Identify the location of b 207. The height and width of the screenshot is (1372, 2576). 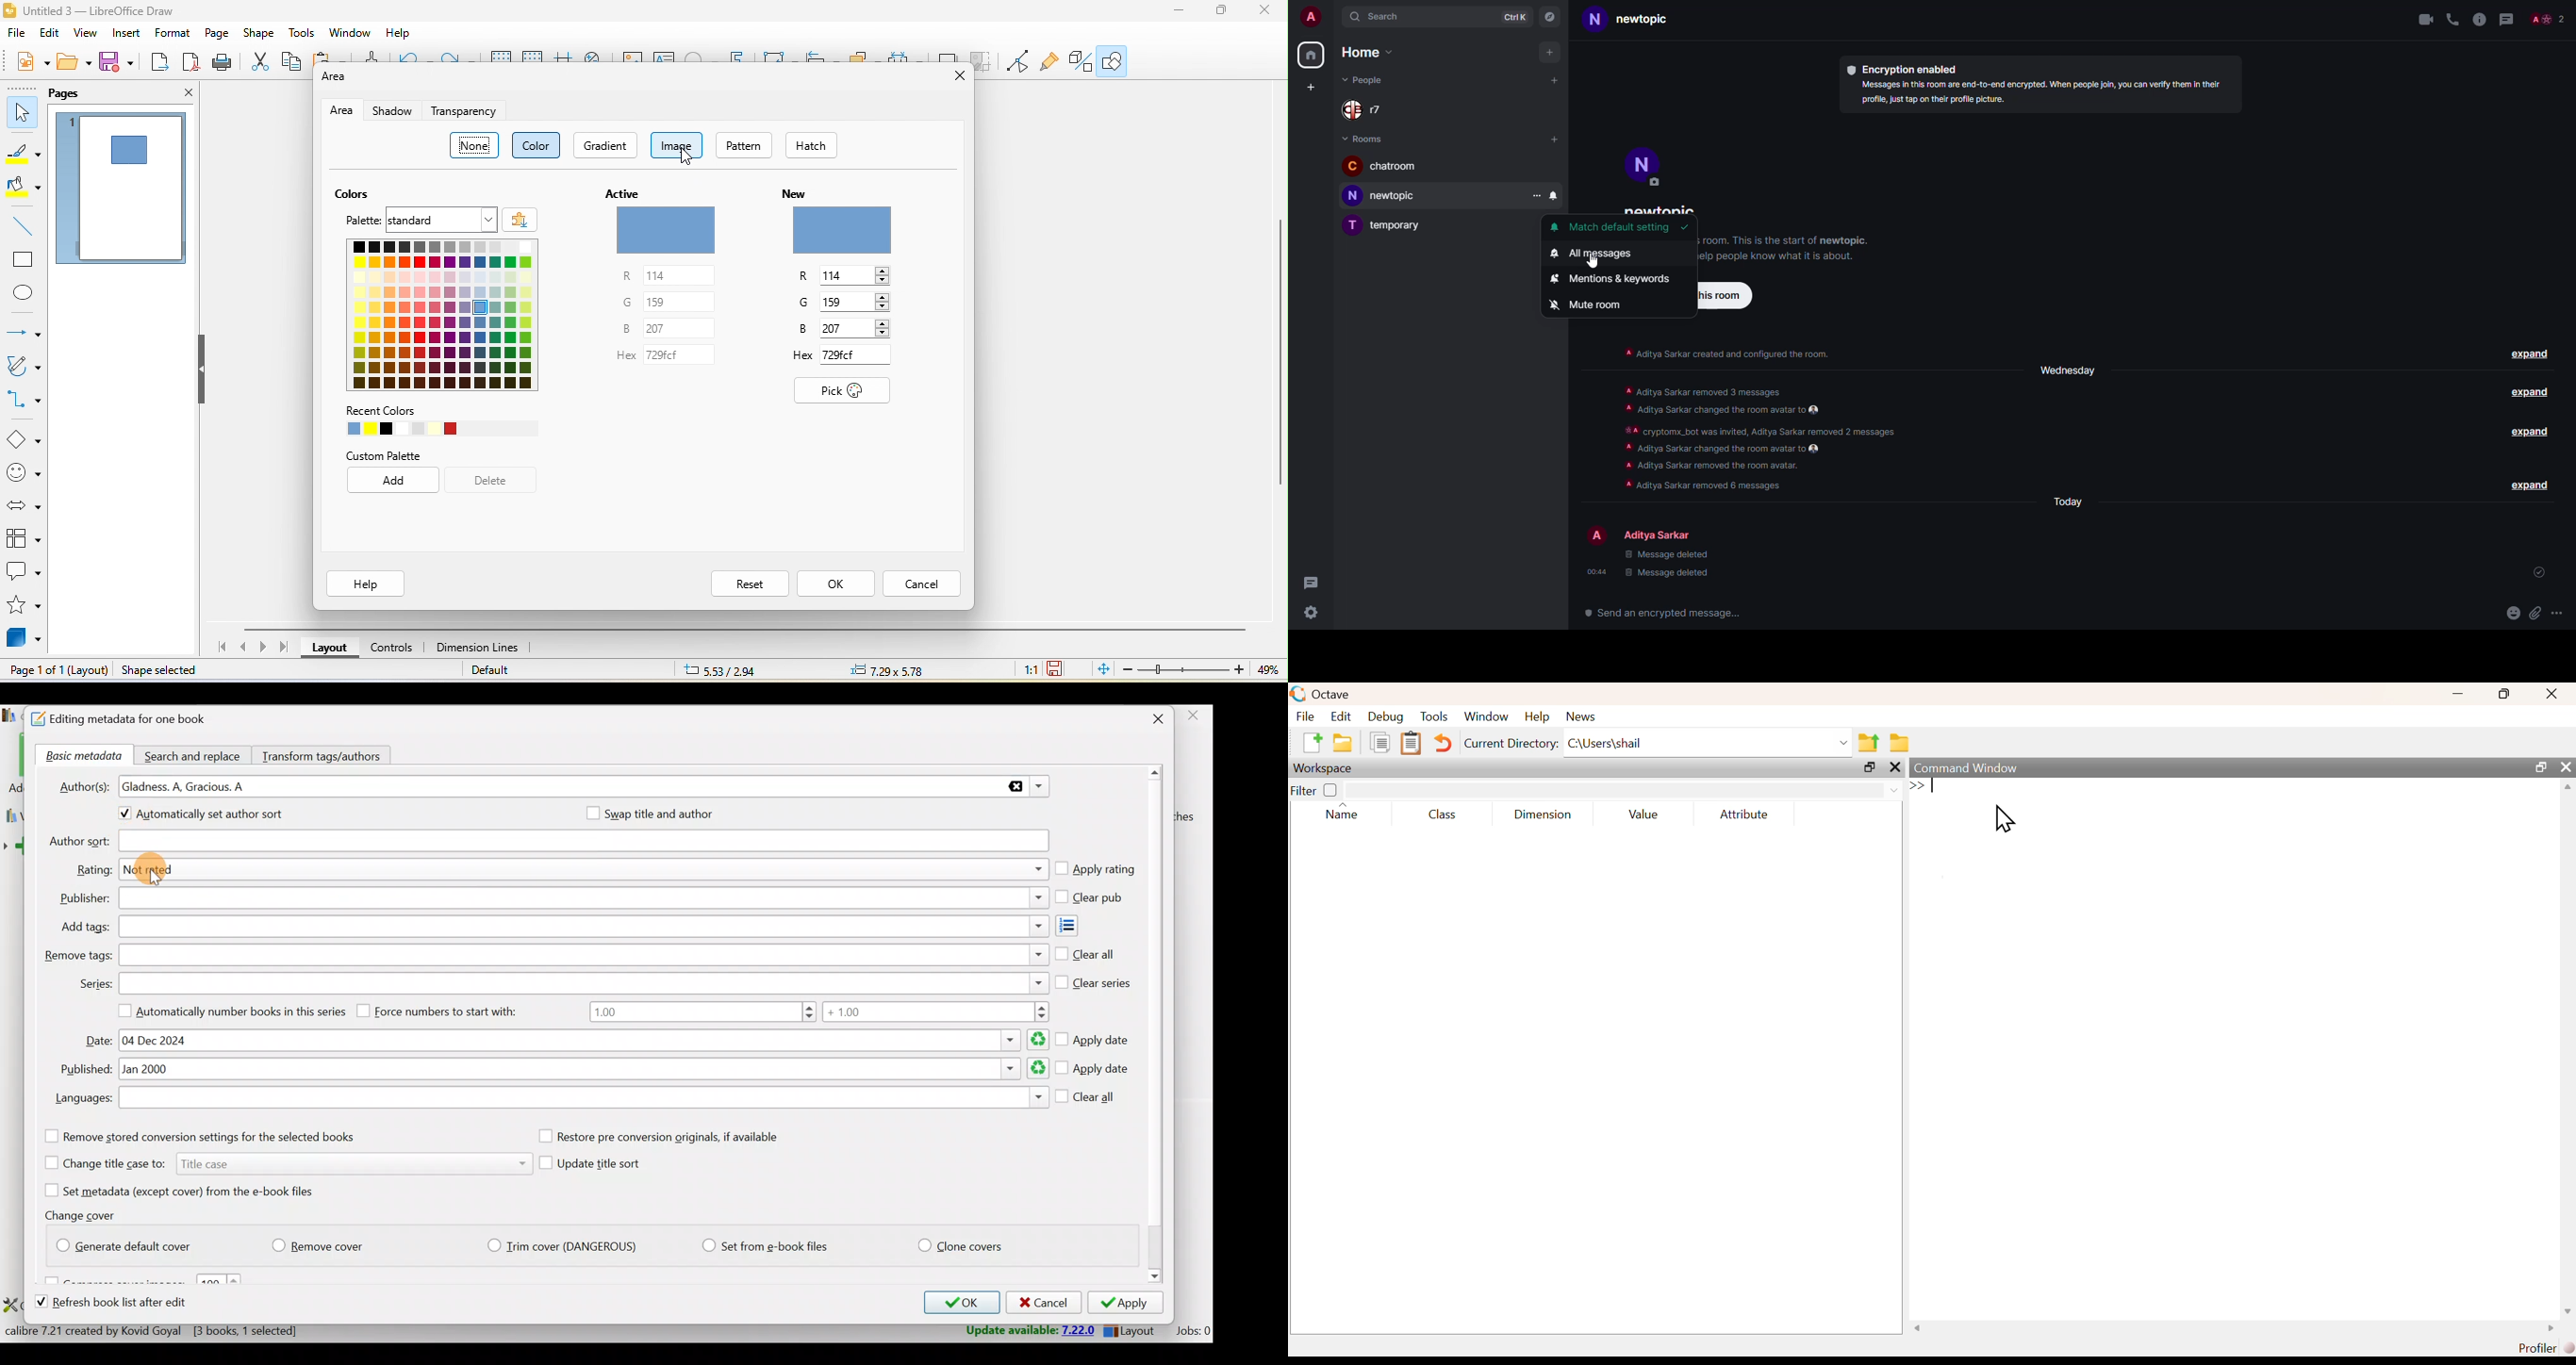
(842, 331).